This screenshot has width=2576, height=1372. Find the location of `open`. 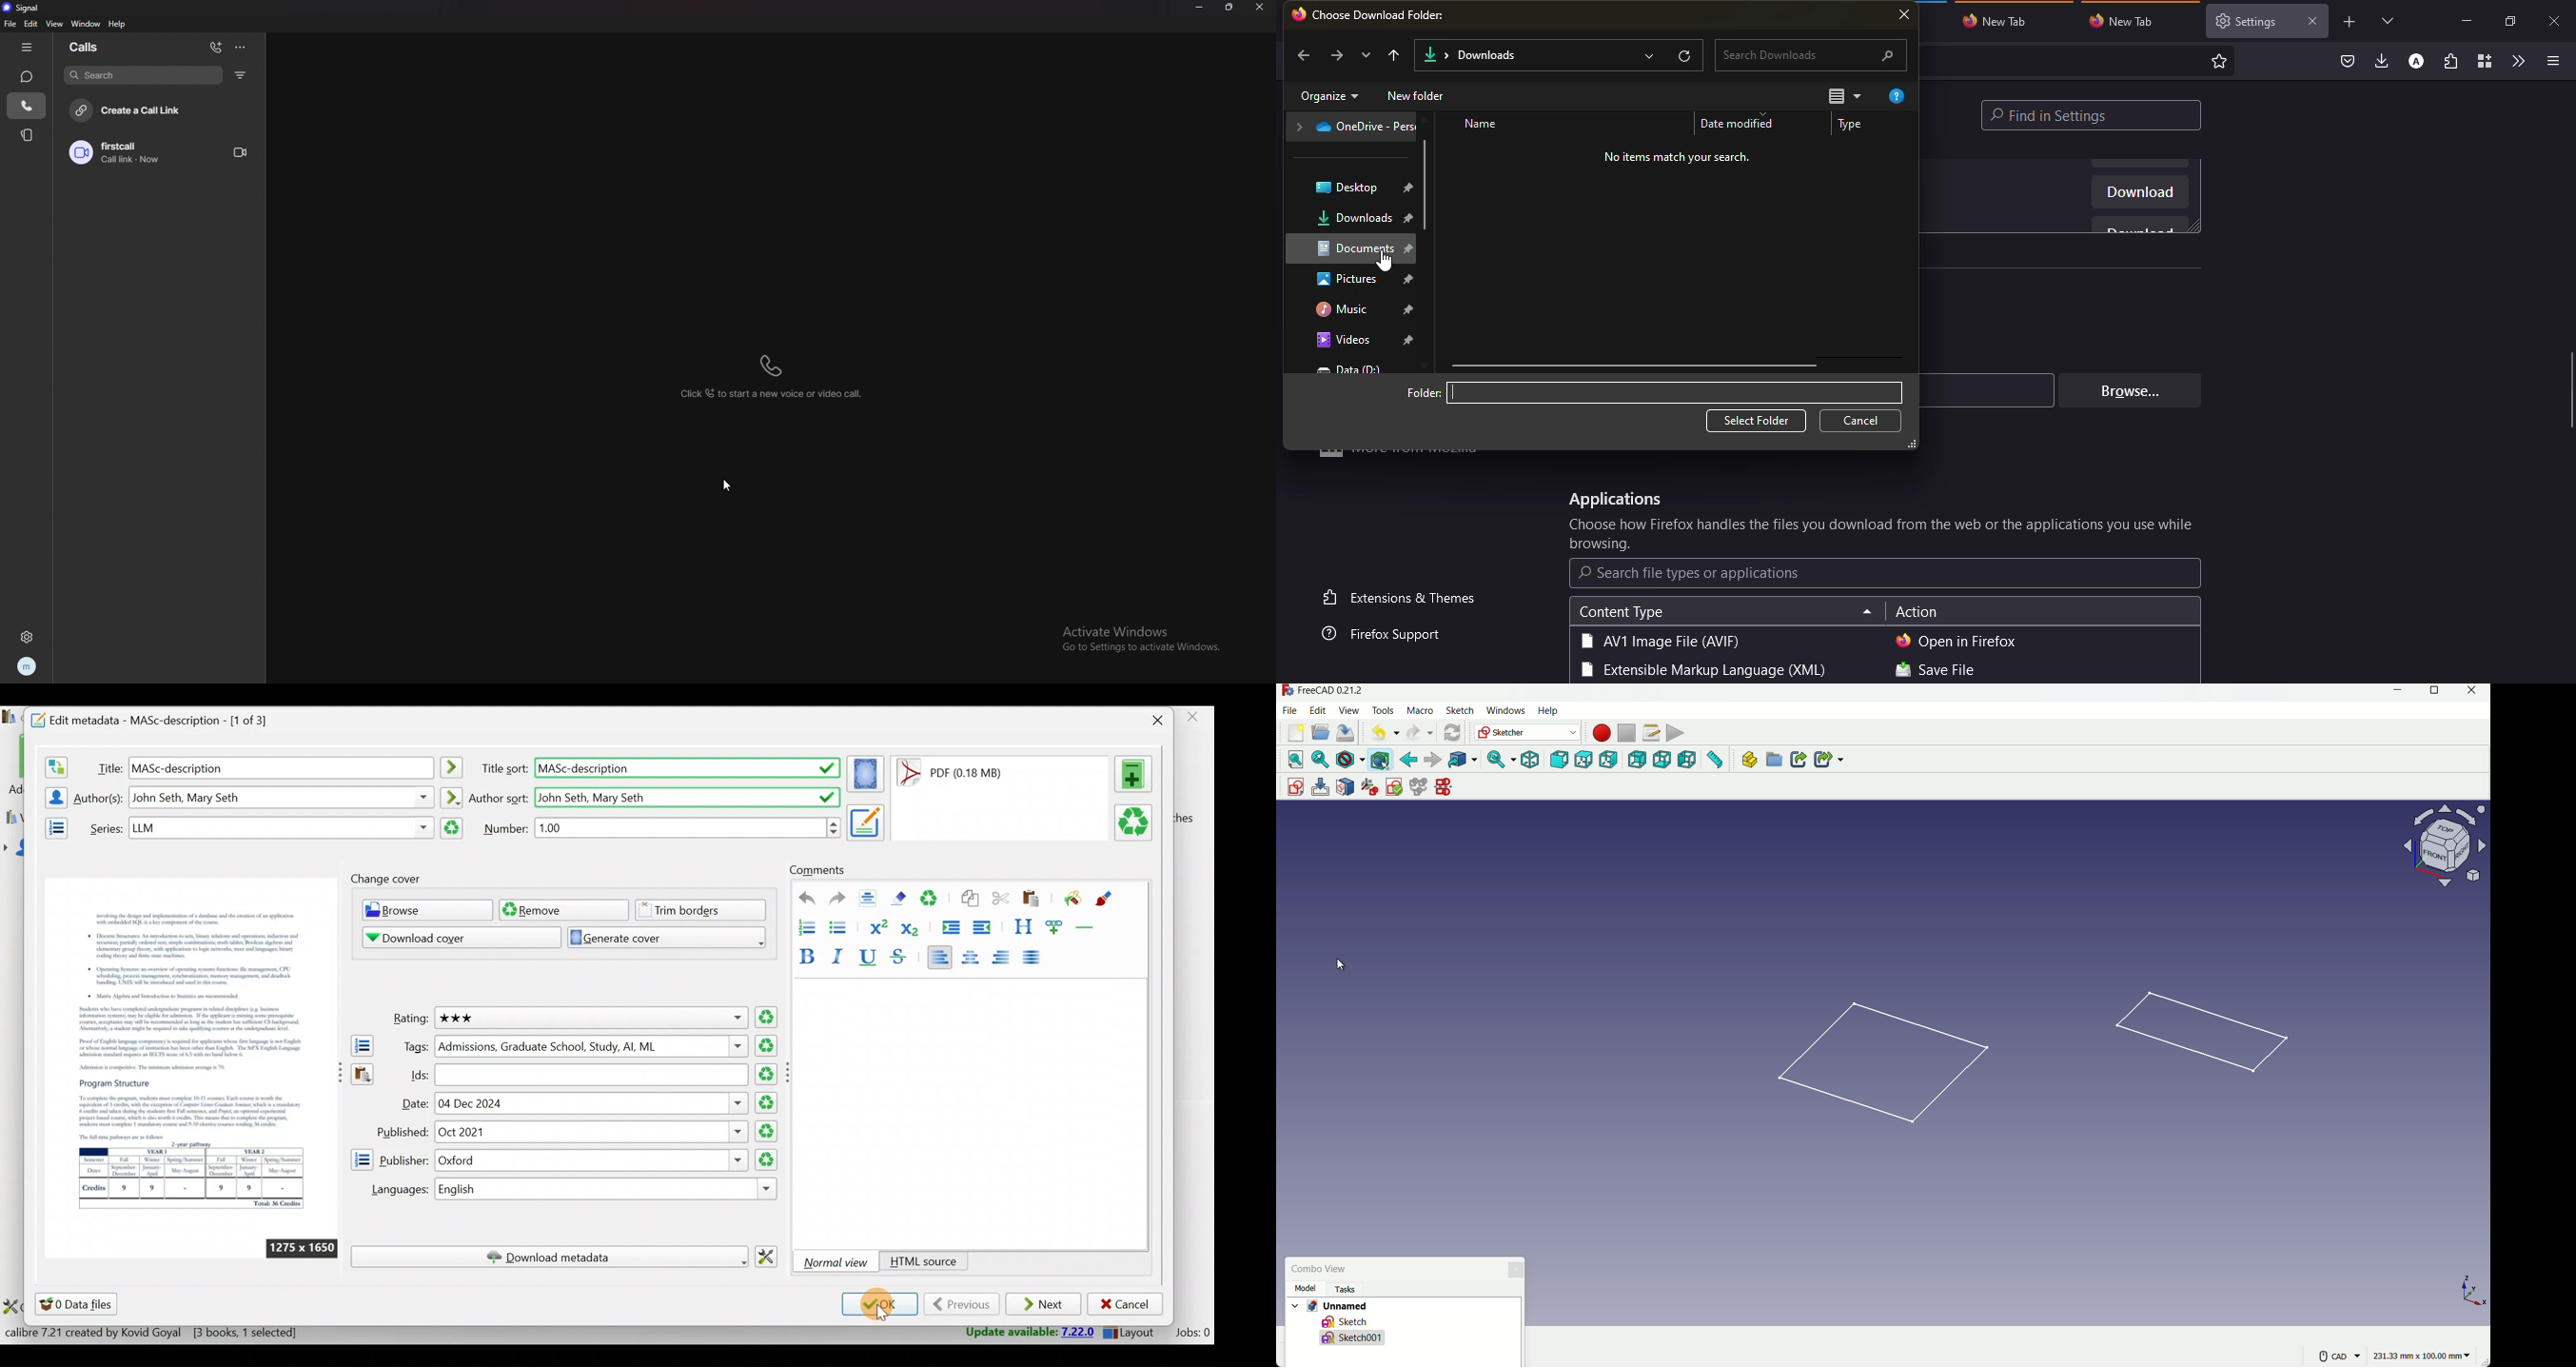

open is located at coordinates (1957, 641).